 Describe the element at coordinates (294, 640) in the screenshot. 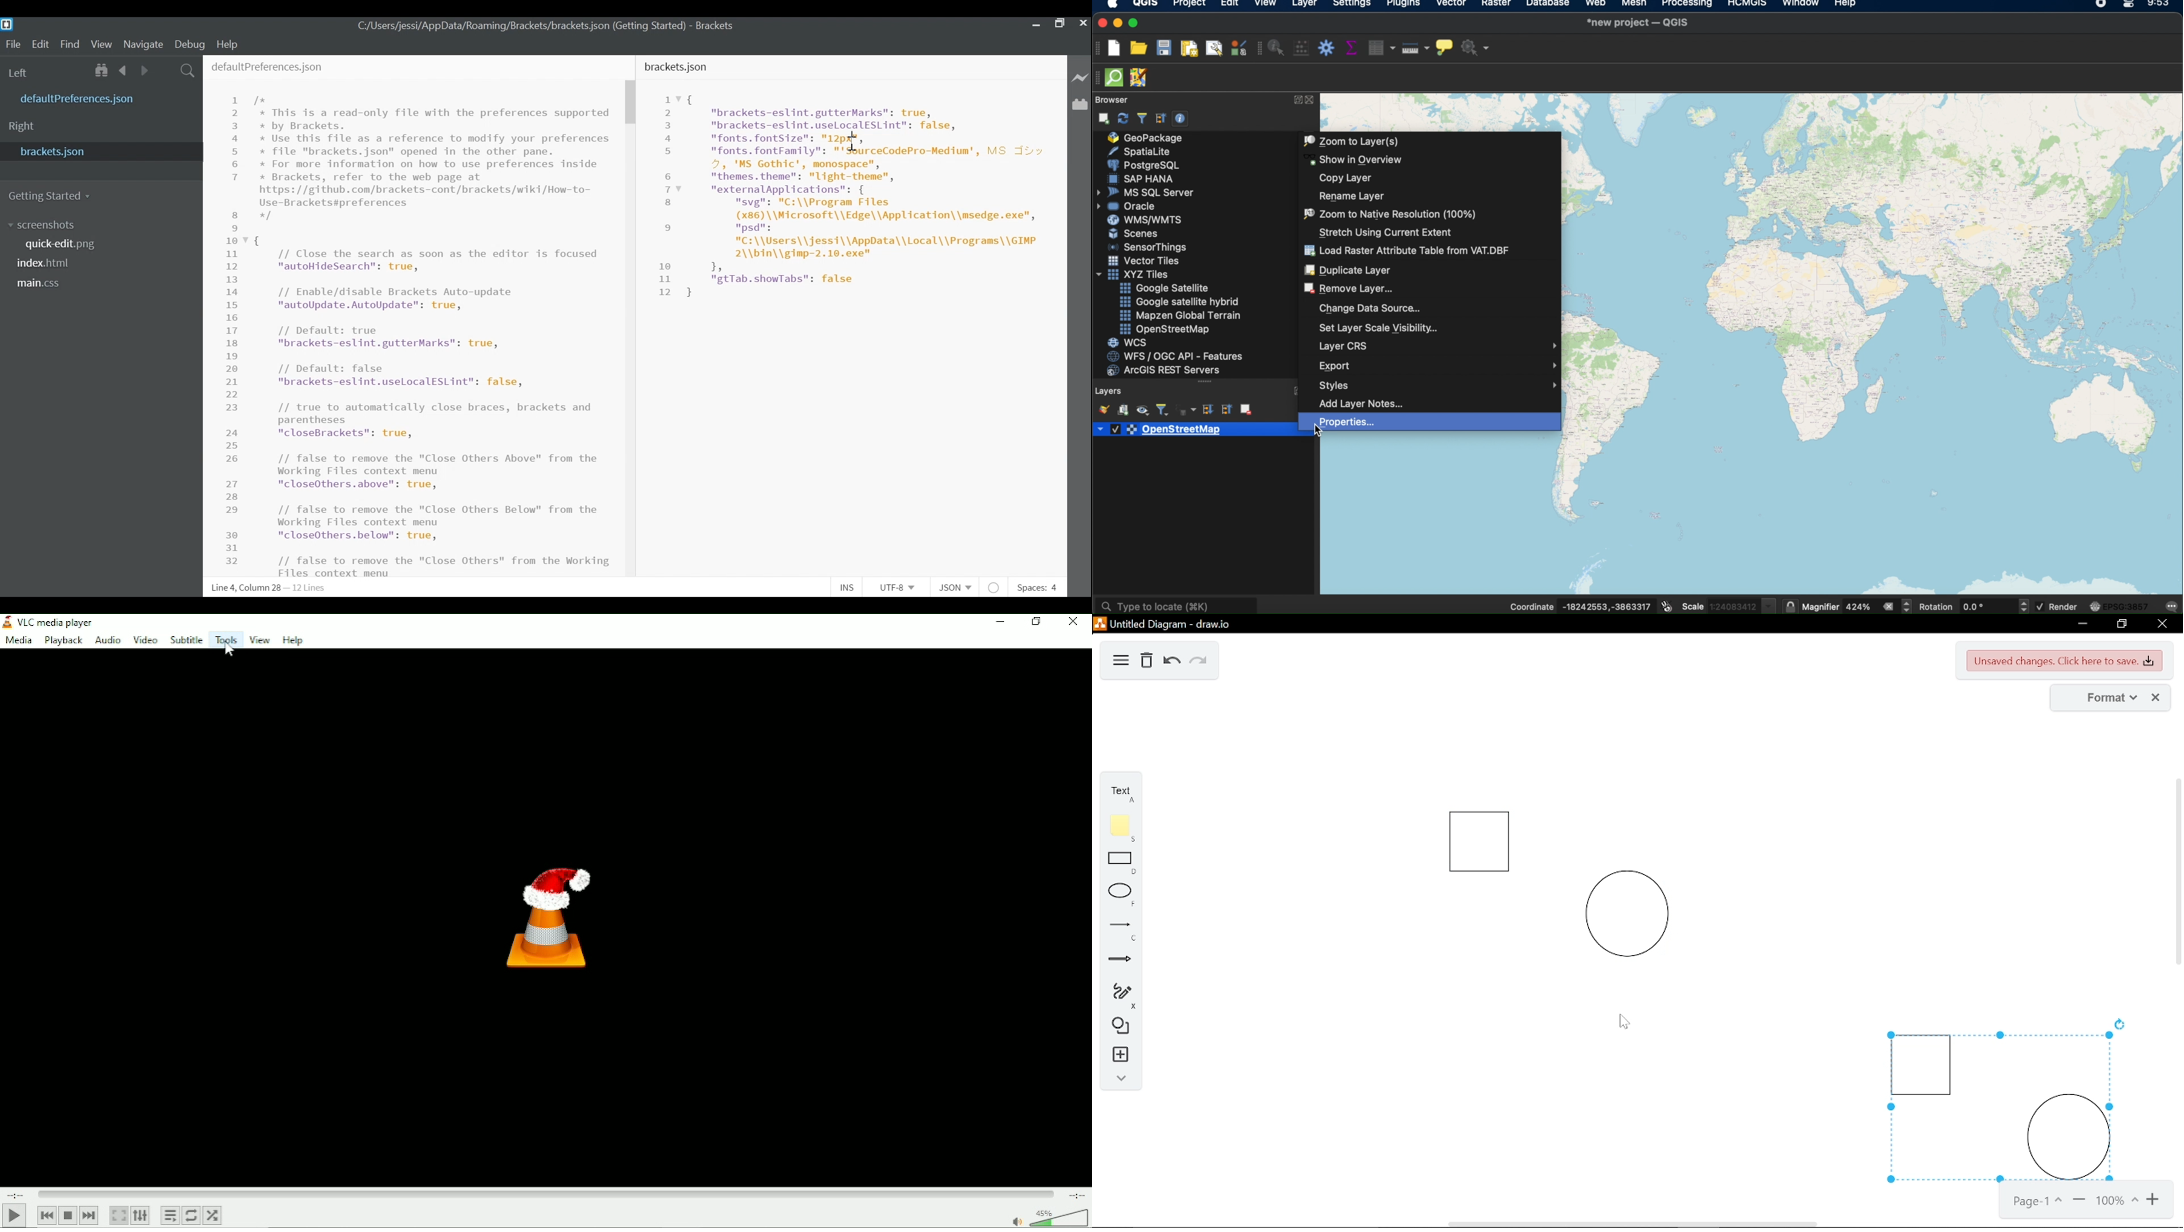

I see `Help` at that location.